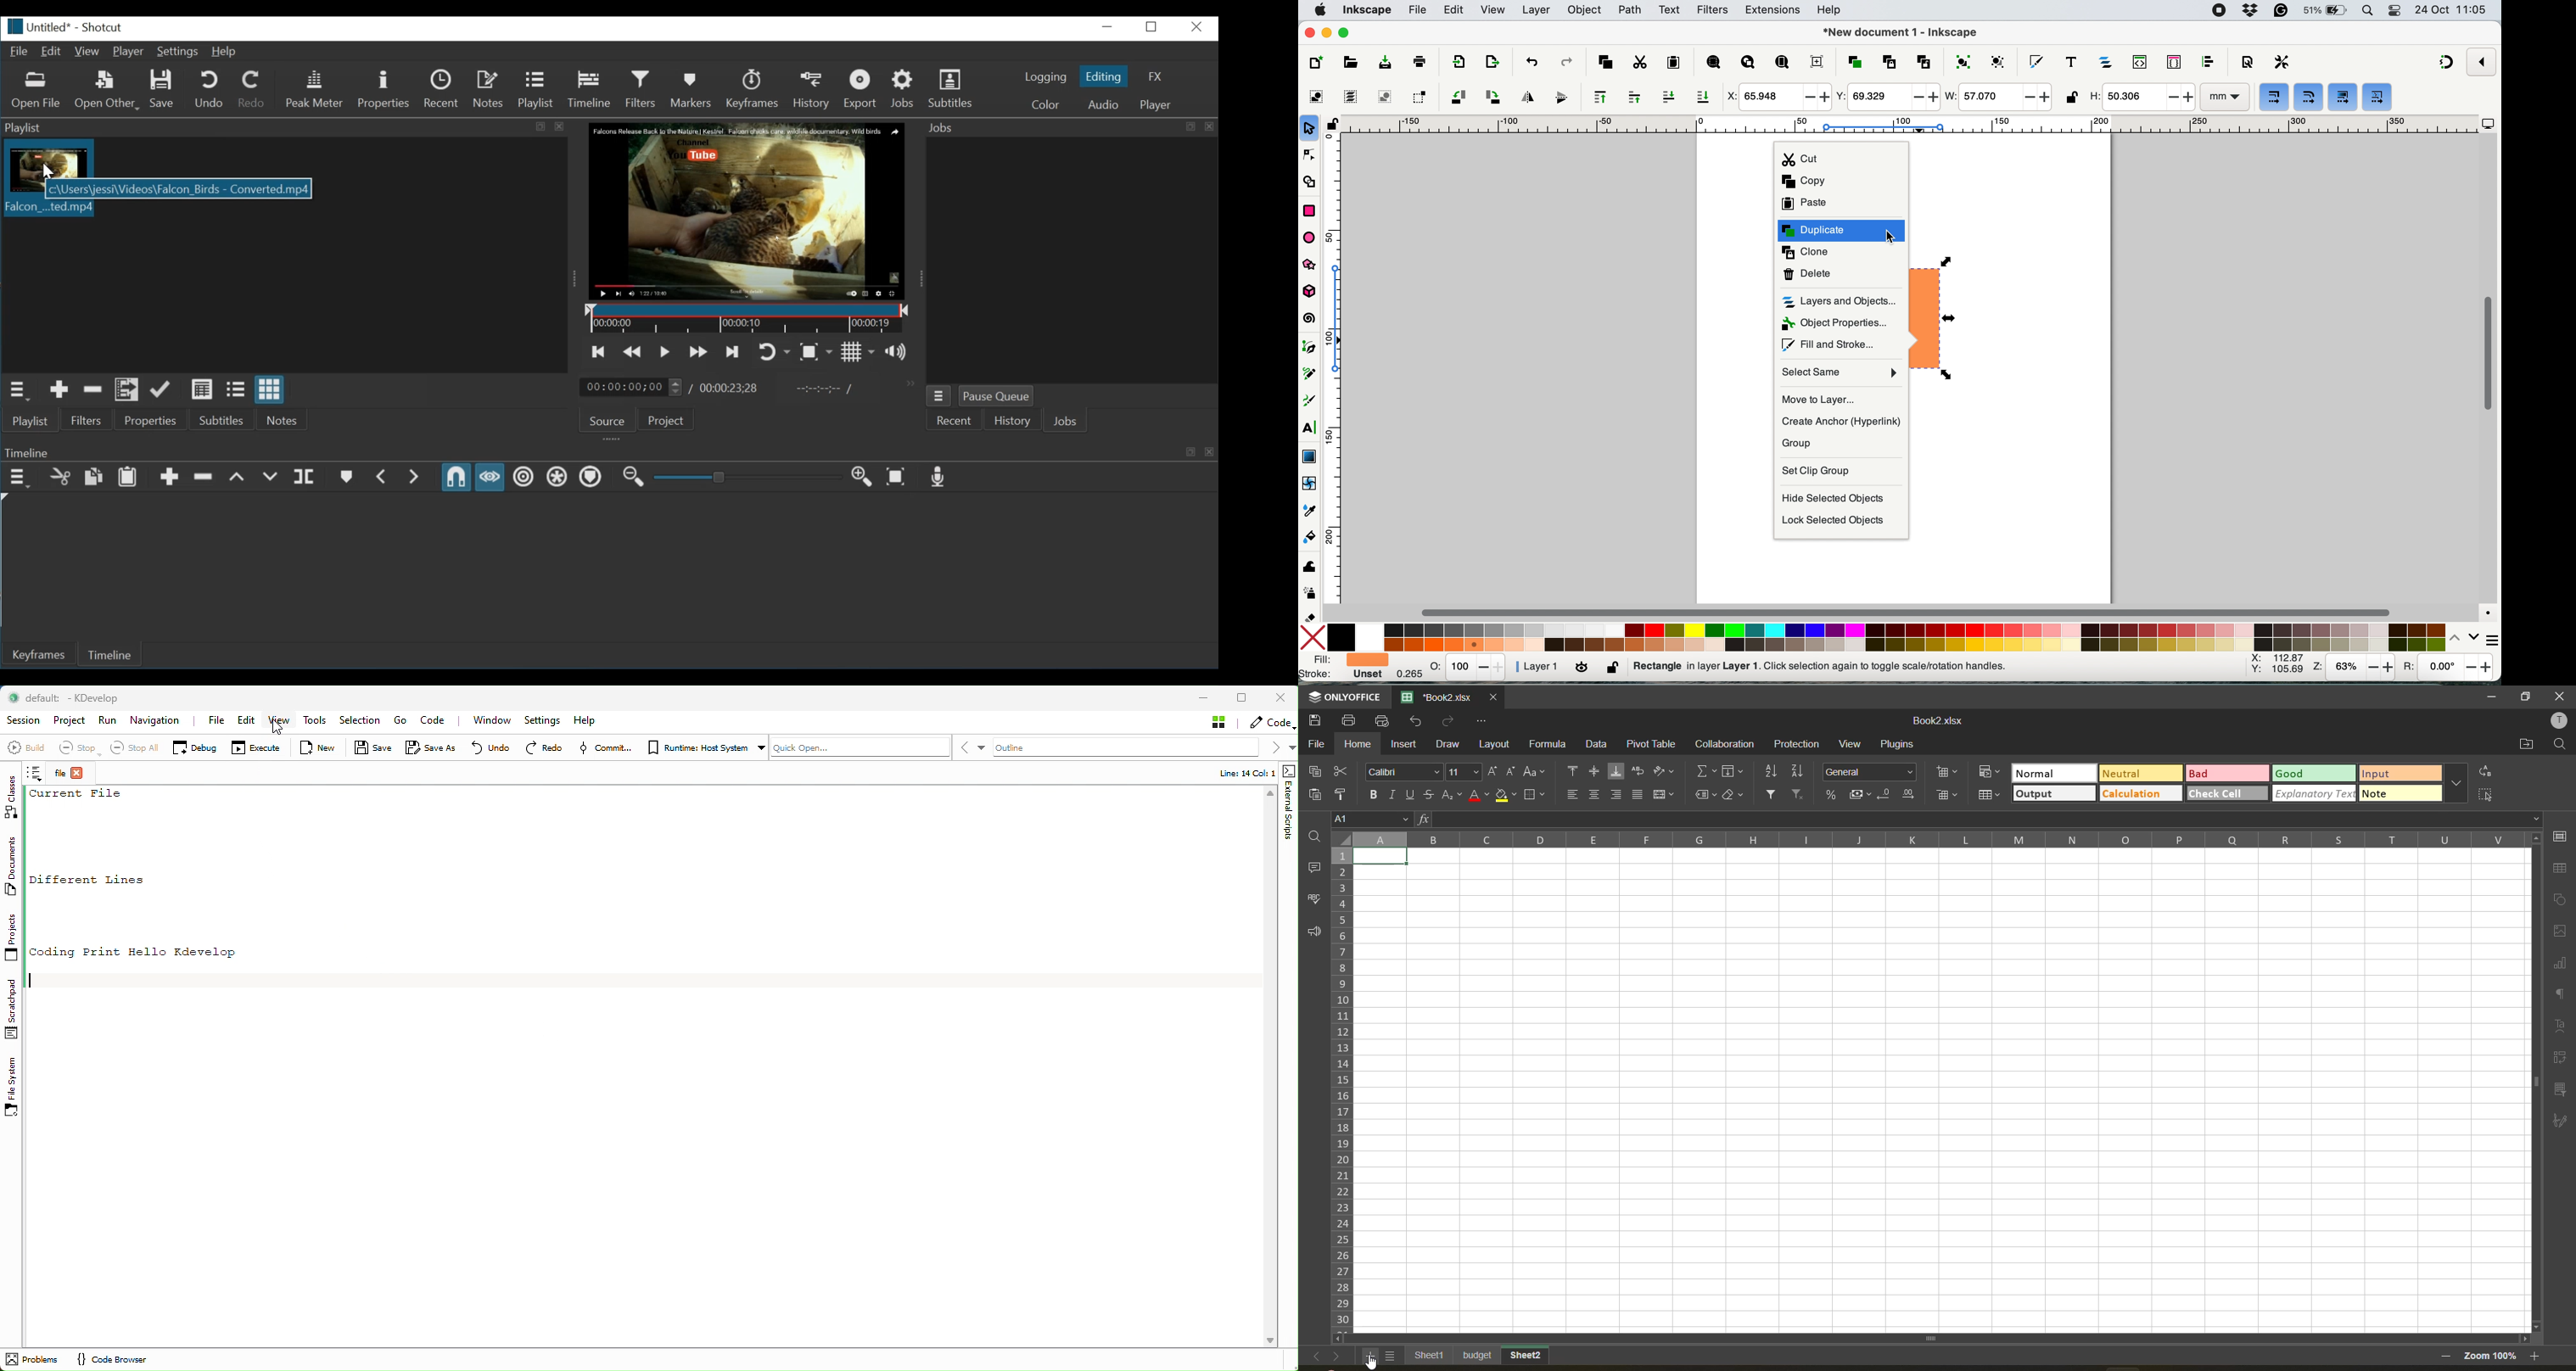  Describe the element at coordinates (383, 90) in the screenshot. I see `Properties` at that location.